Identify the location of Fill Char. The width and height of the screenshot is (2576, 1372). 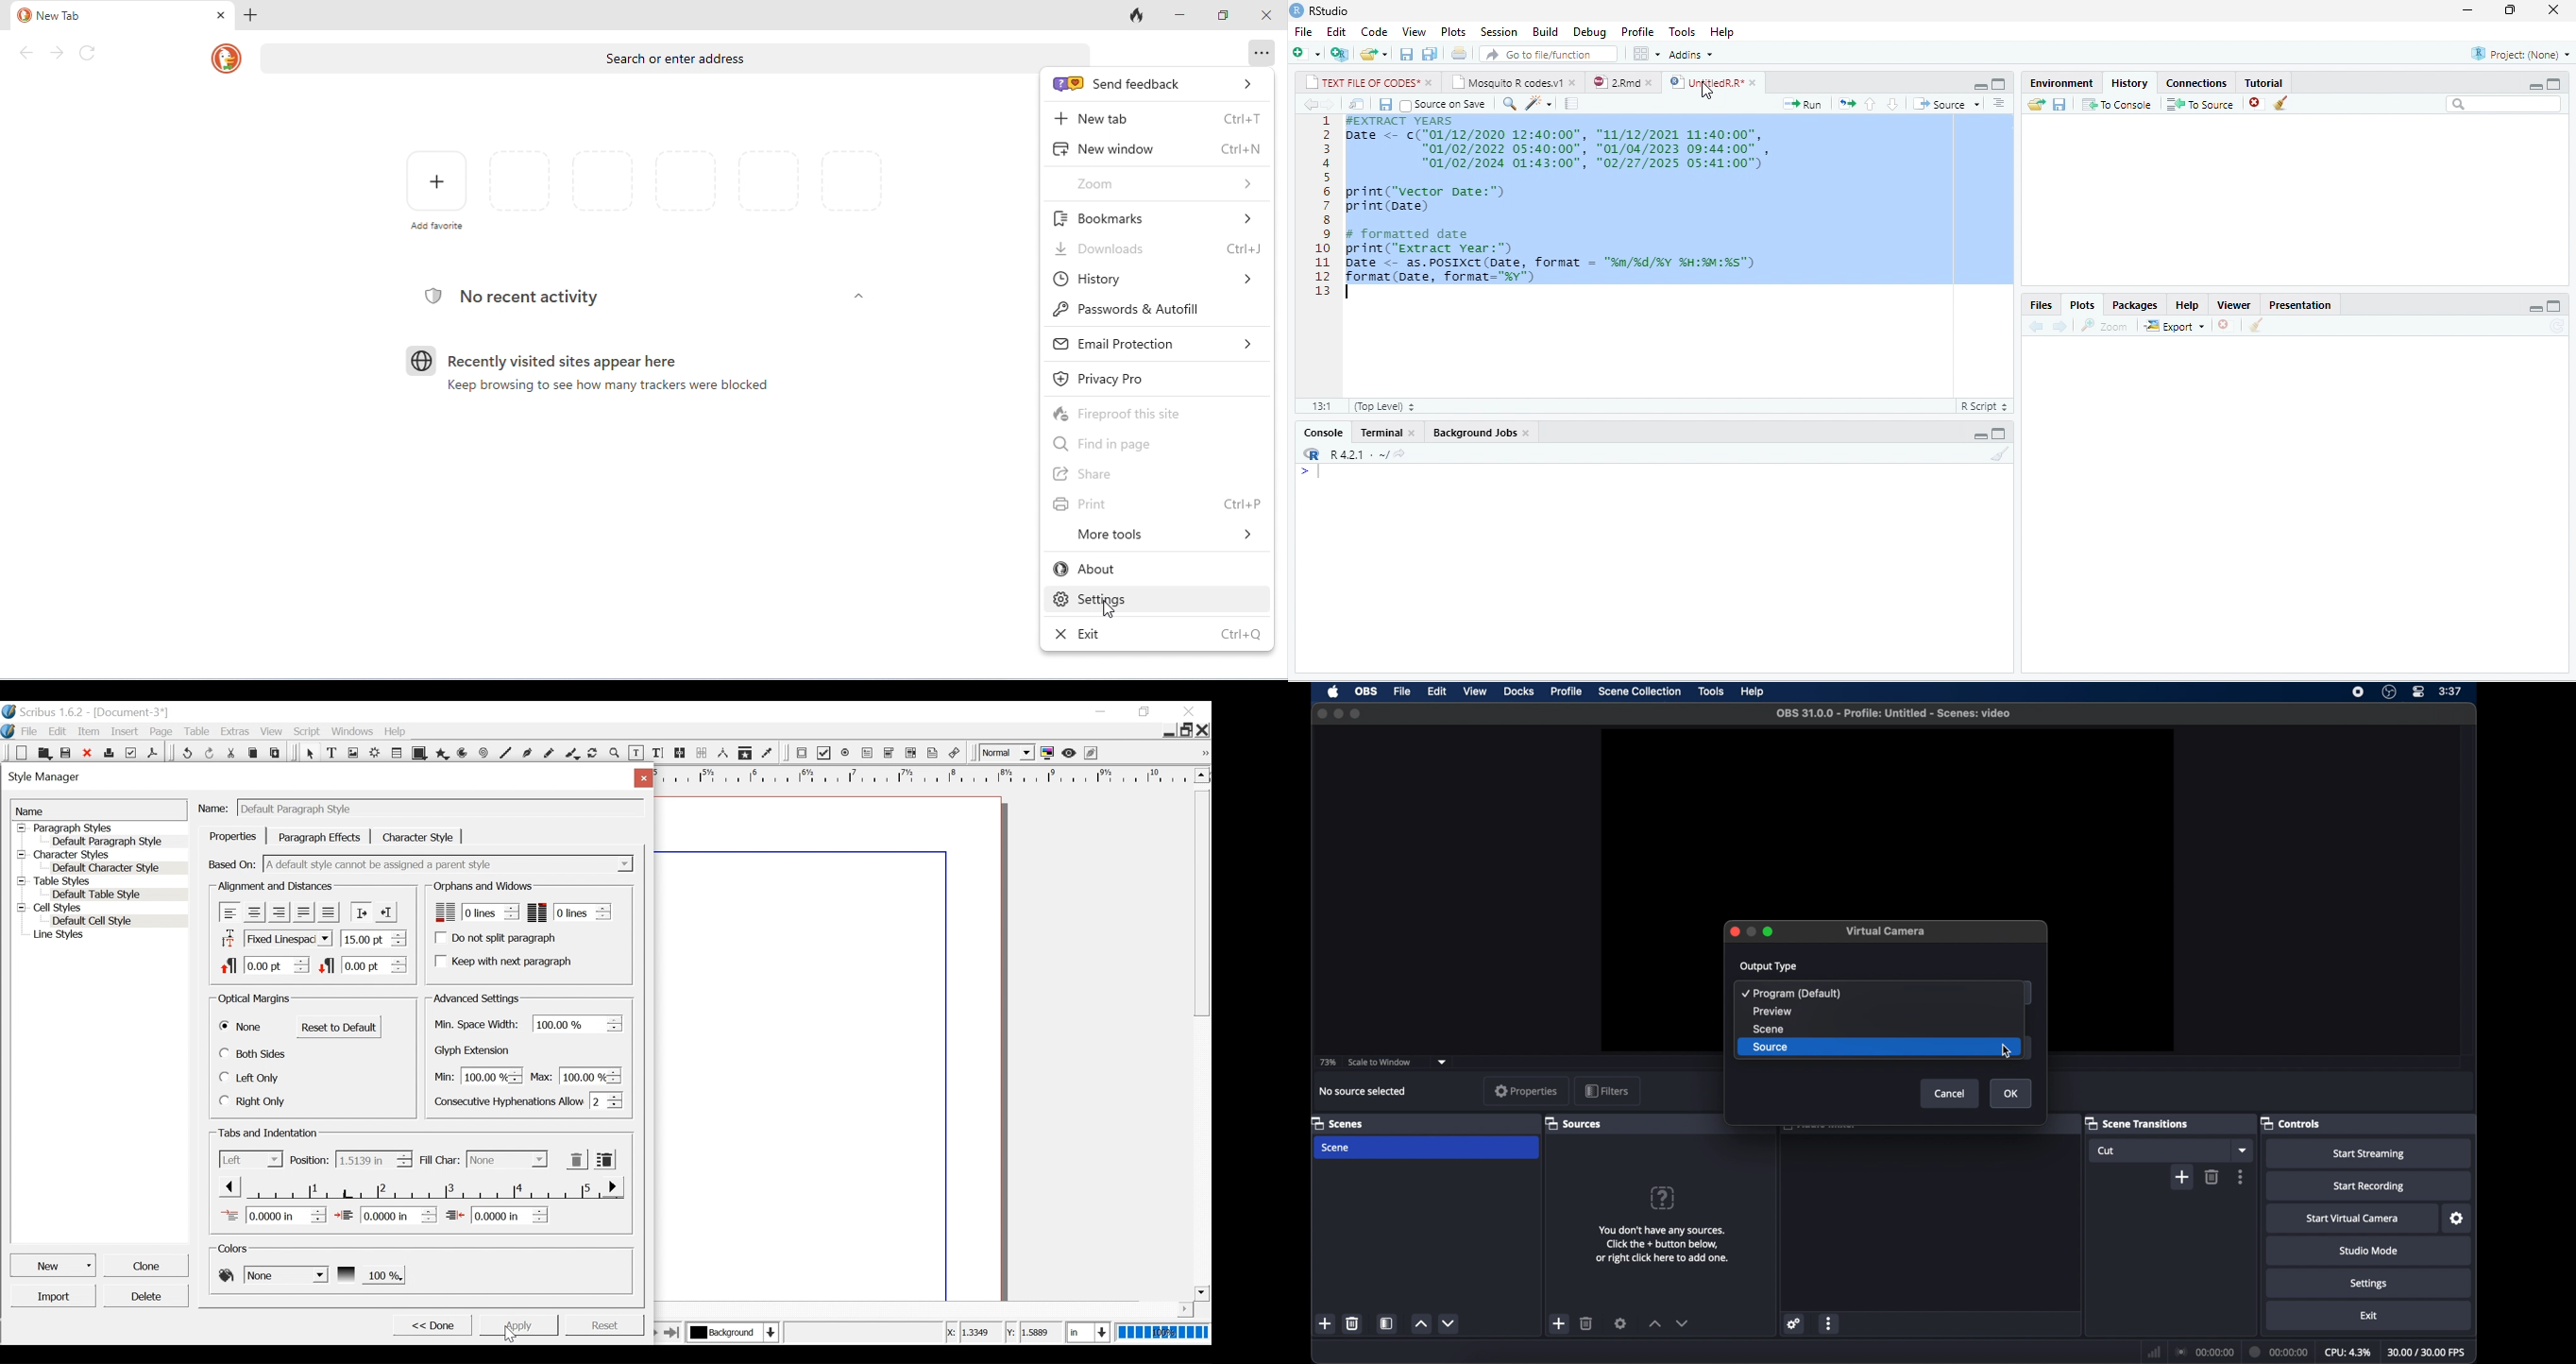
(439, 1161).